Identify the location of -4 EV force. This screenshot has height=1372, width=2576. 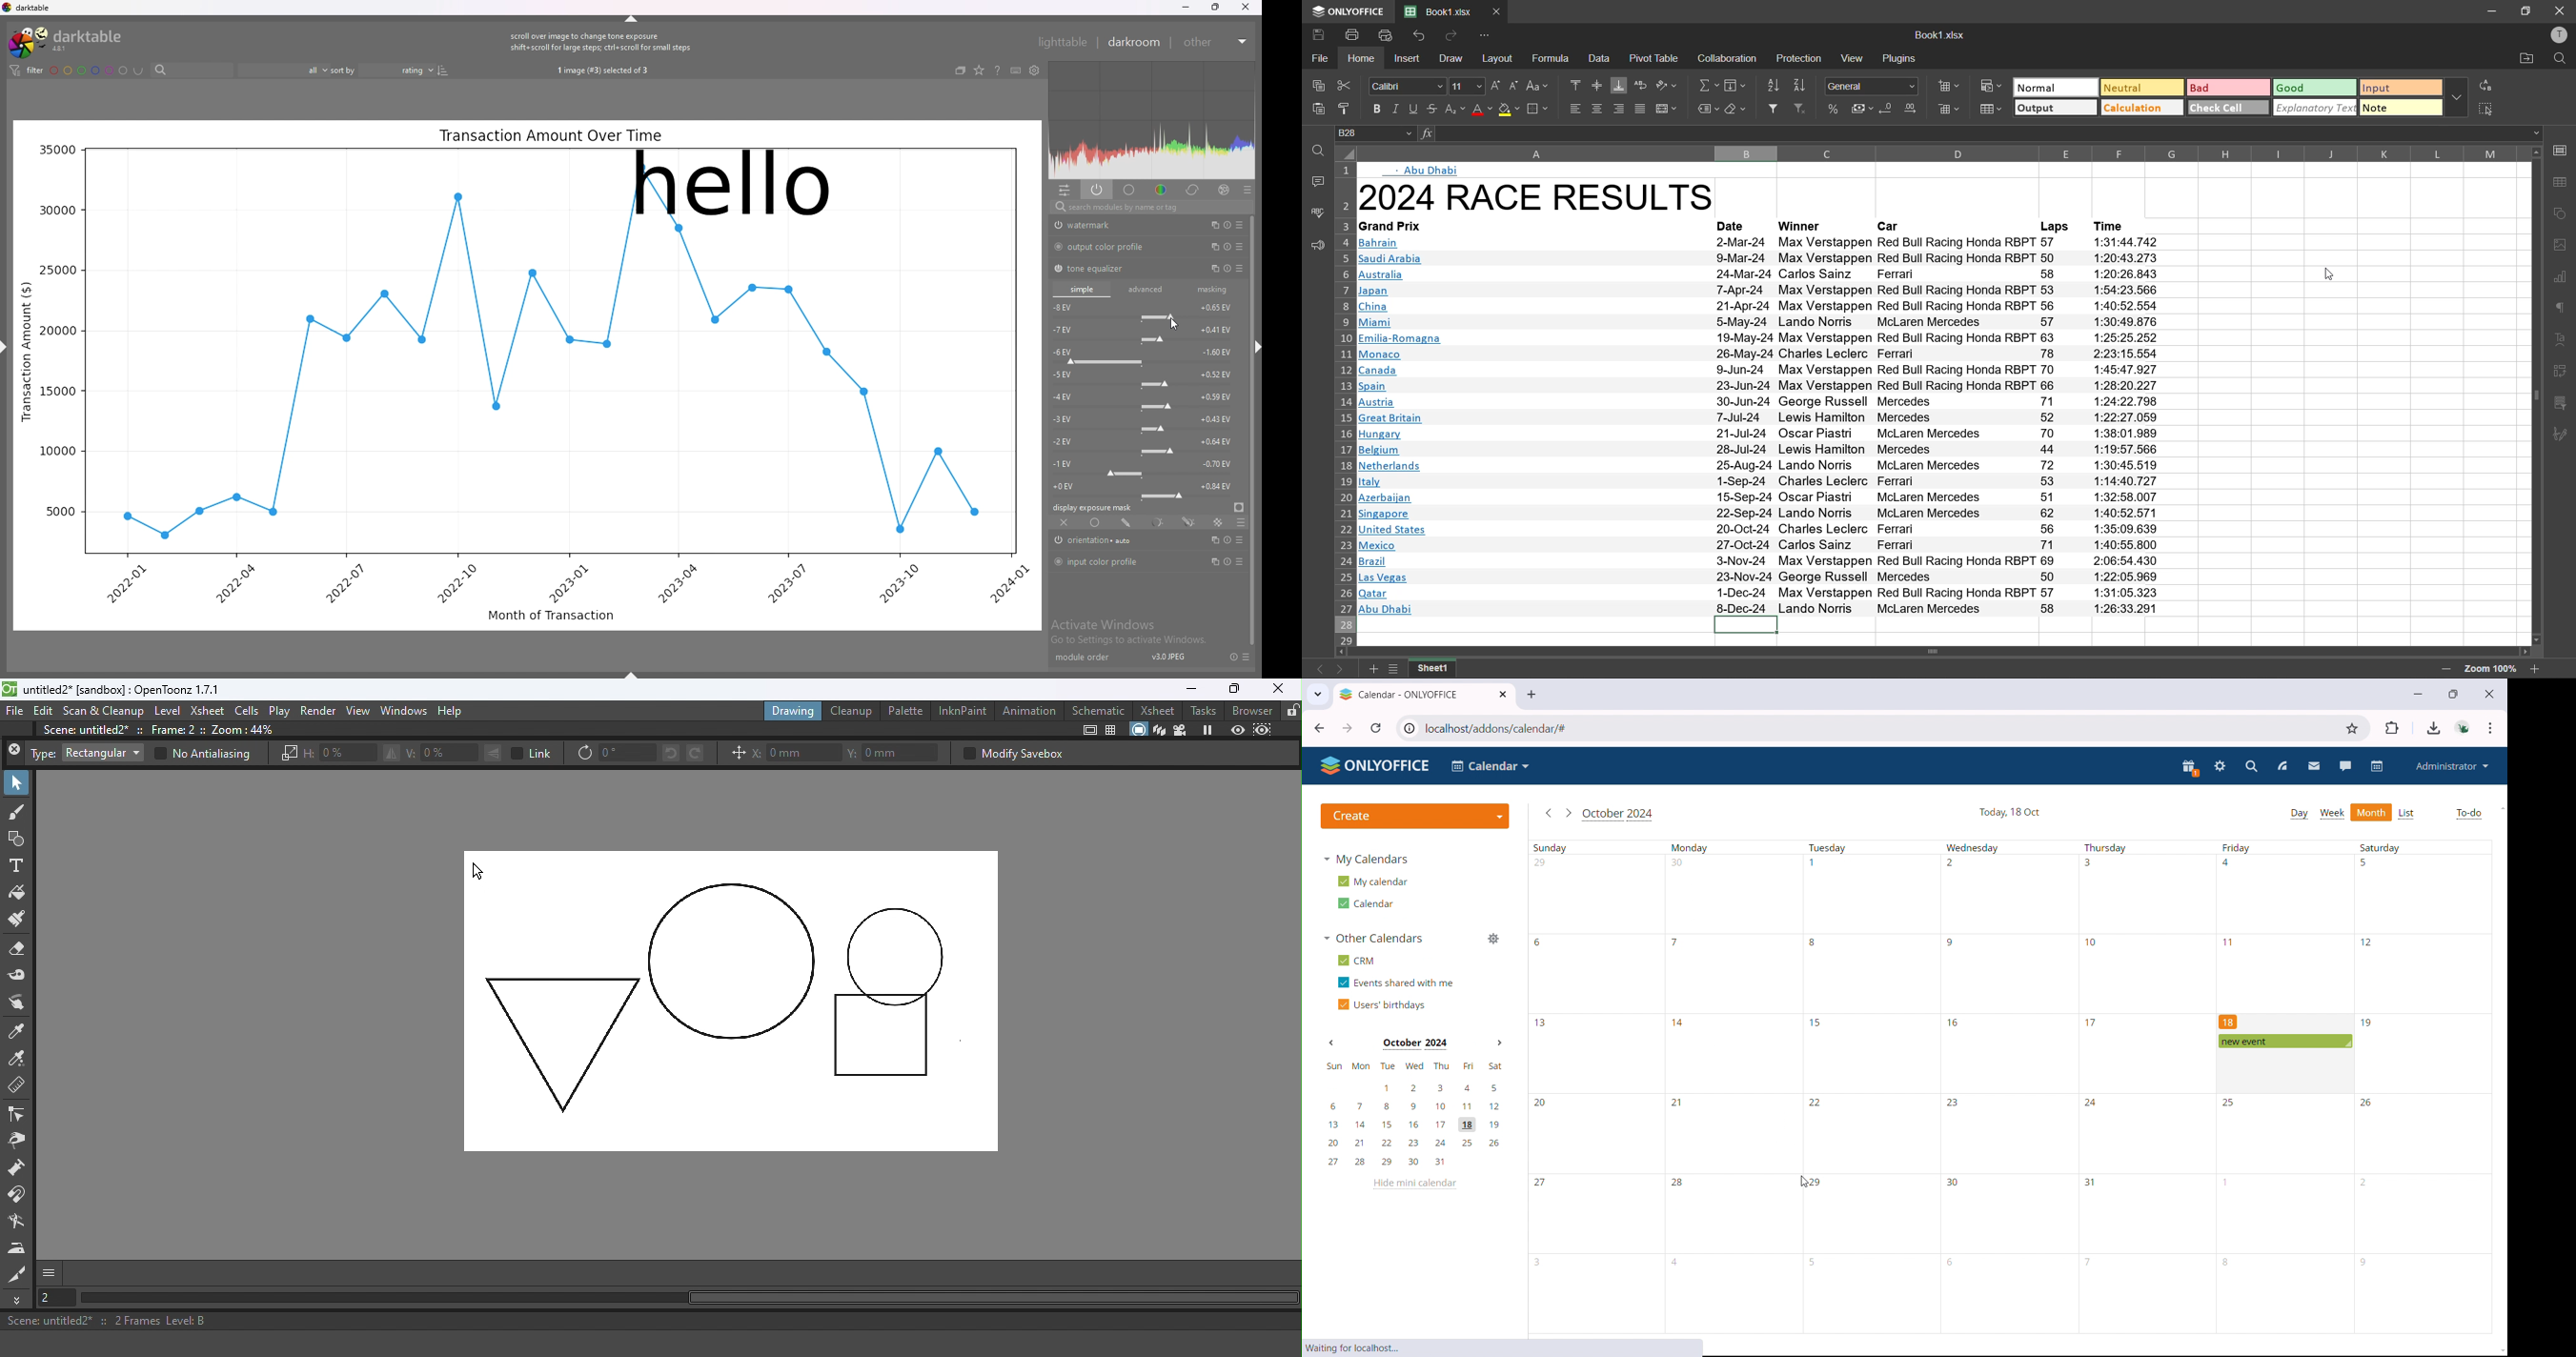
(1145, 400).